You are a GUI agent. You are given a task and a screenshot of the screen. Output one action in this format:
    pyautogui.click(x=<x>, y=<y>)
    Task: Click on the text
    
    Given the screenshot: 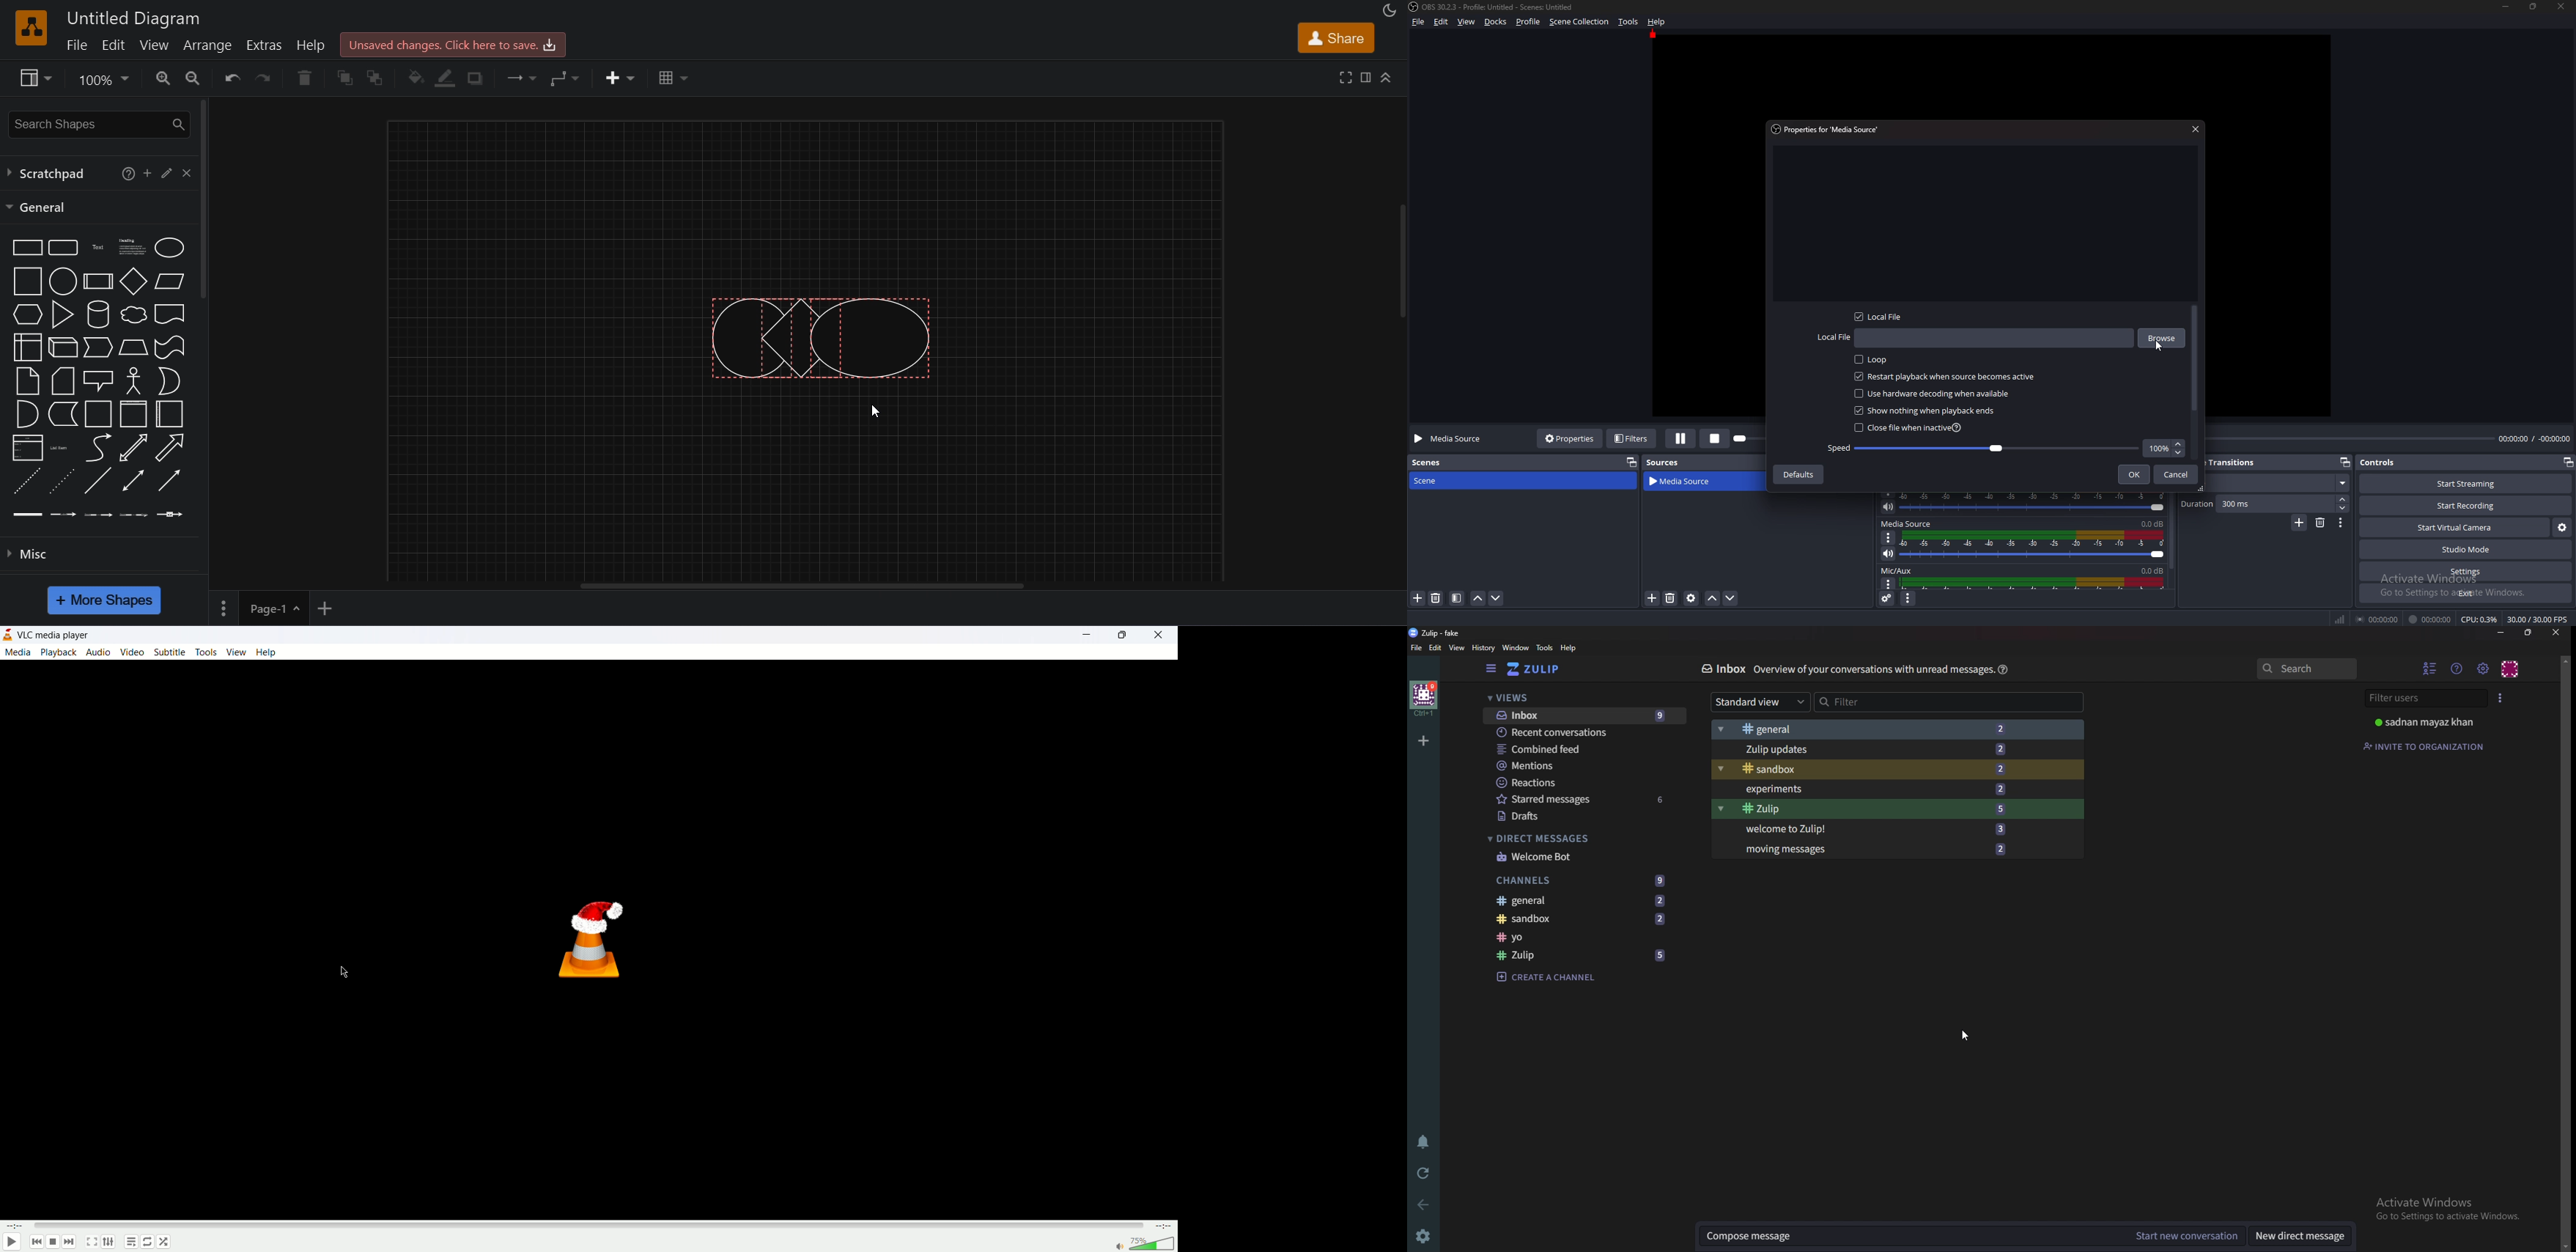 What is the action you would take?
    pyautogui.click(x=99, y=246)
    